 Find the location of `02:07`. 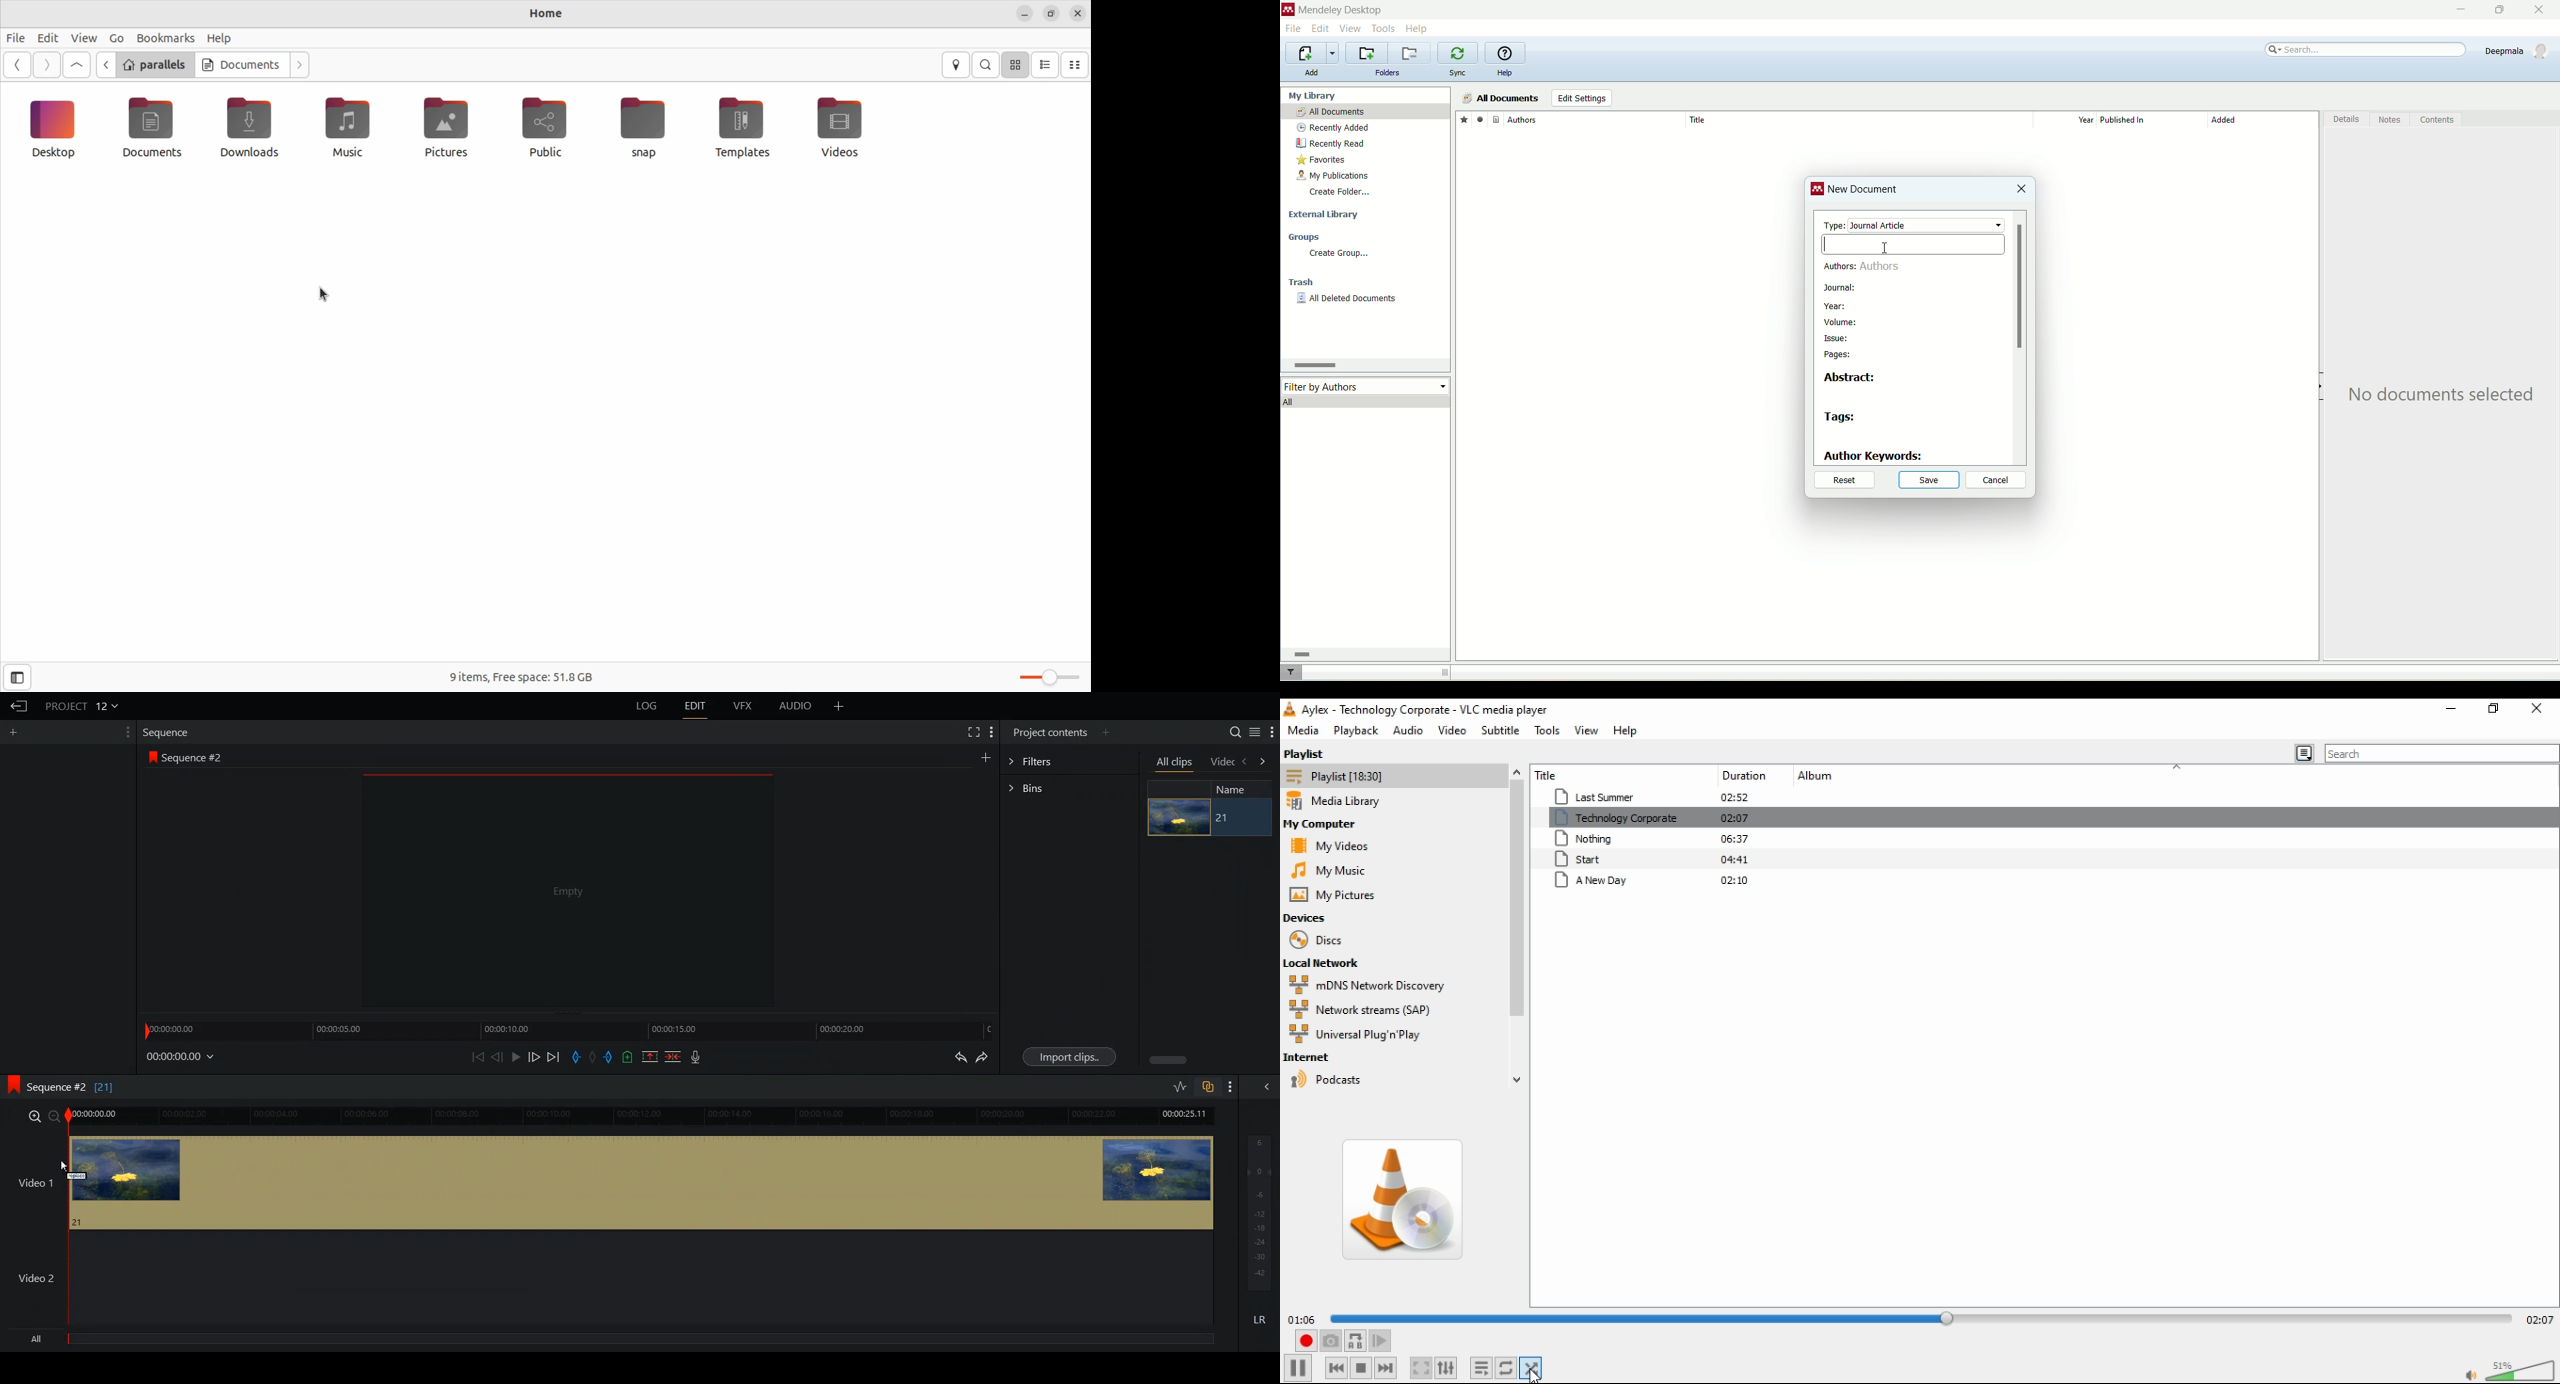

02:07 is located at coordinates (2540, 1317).